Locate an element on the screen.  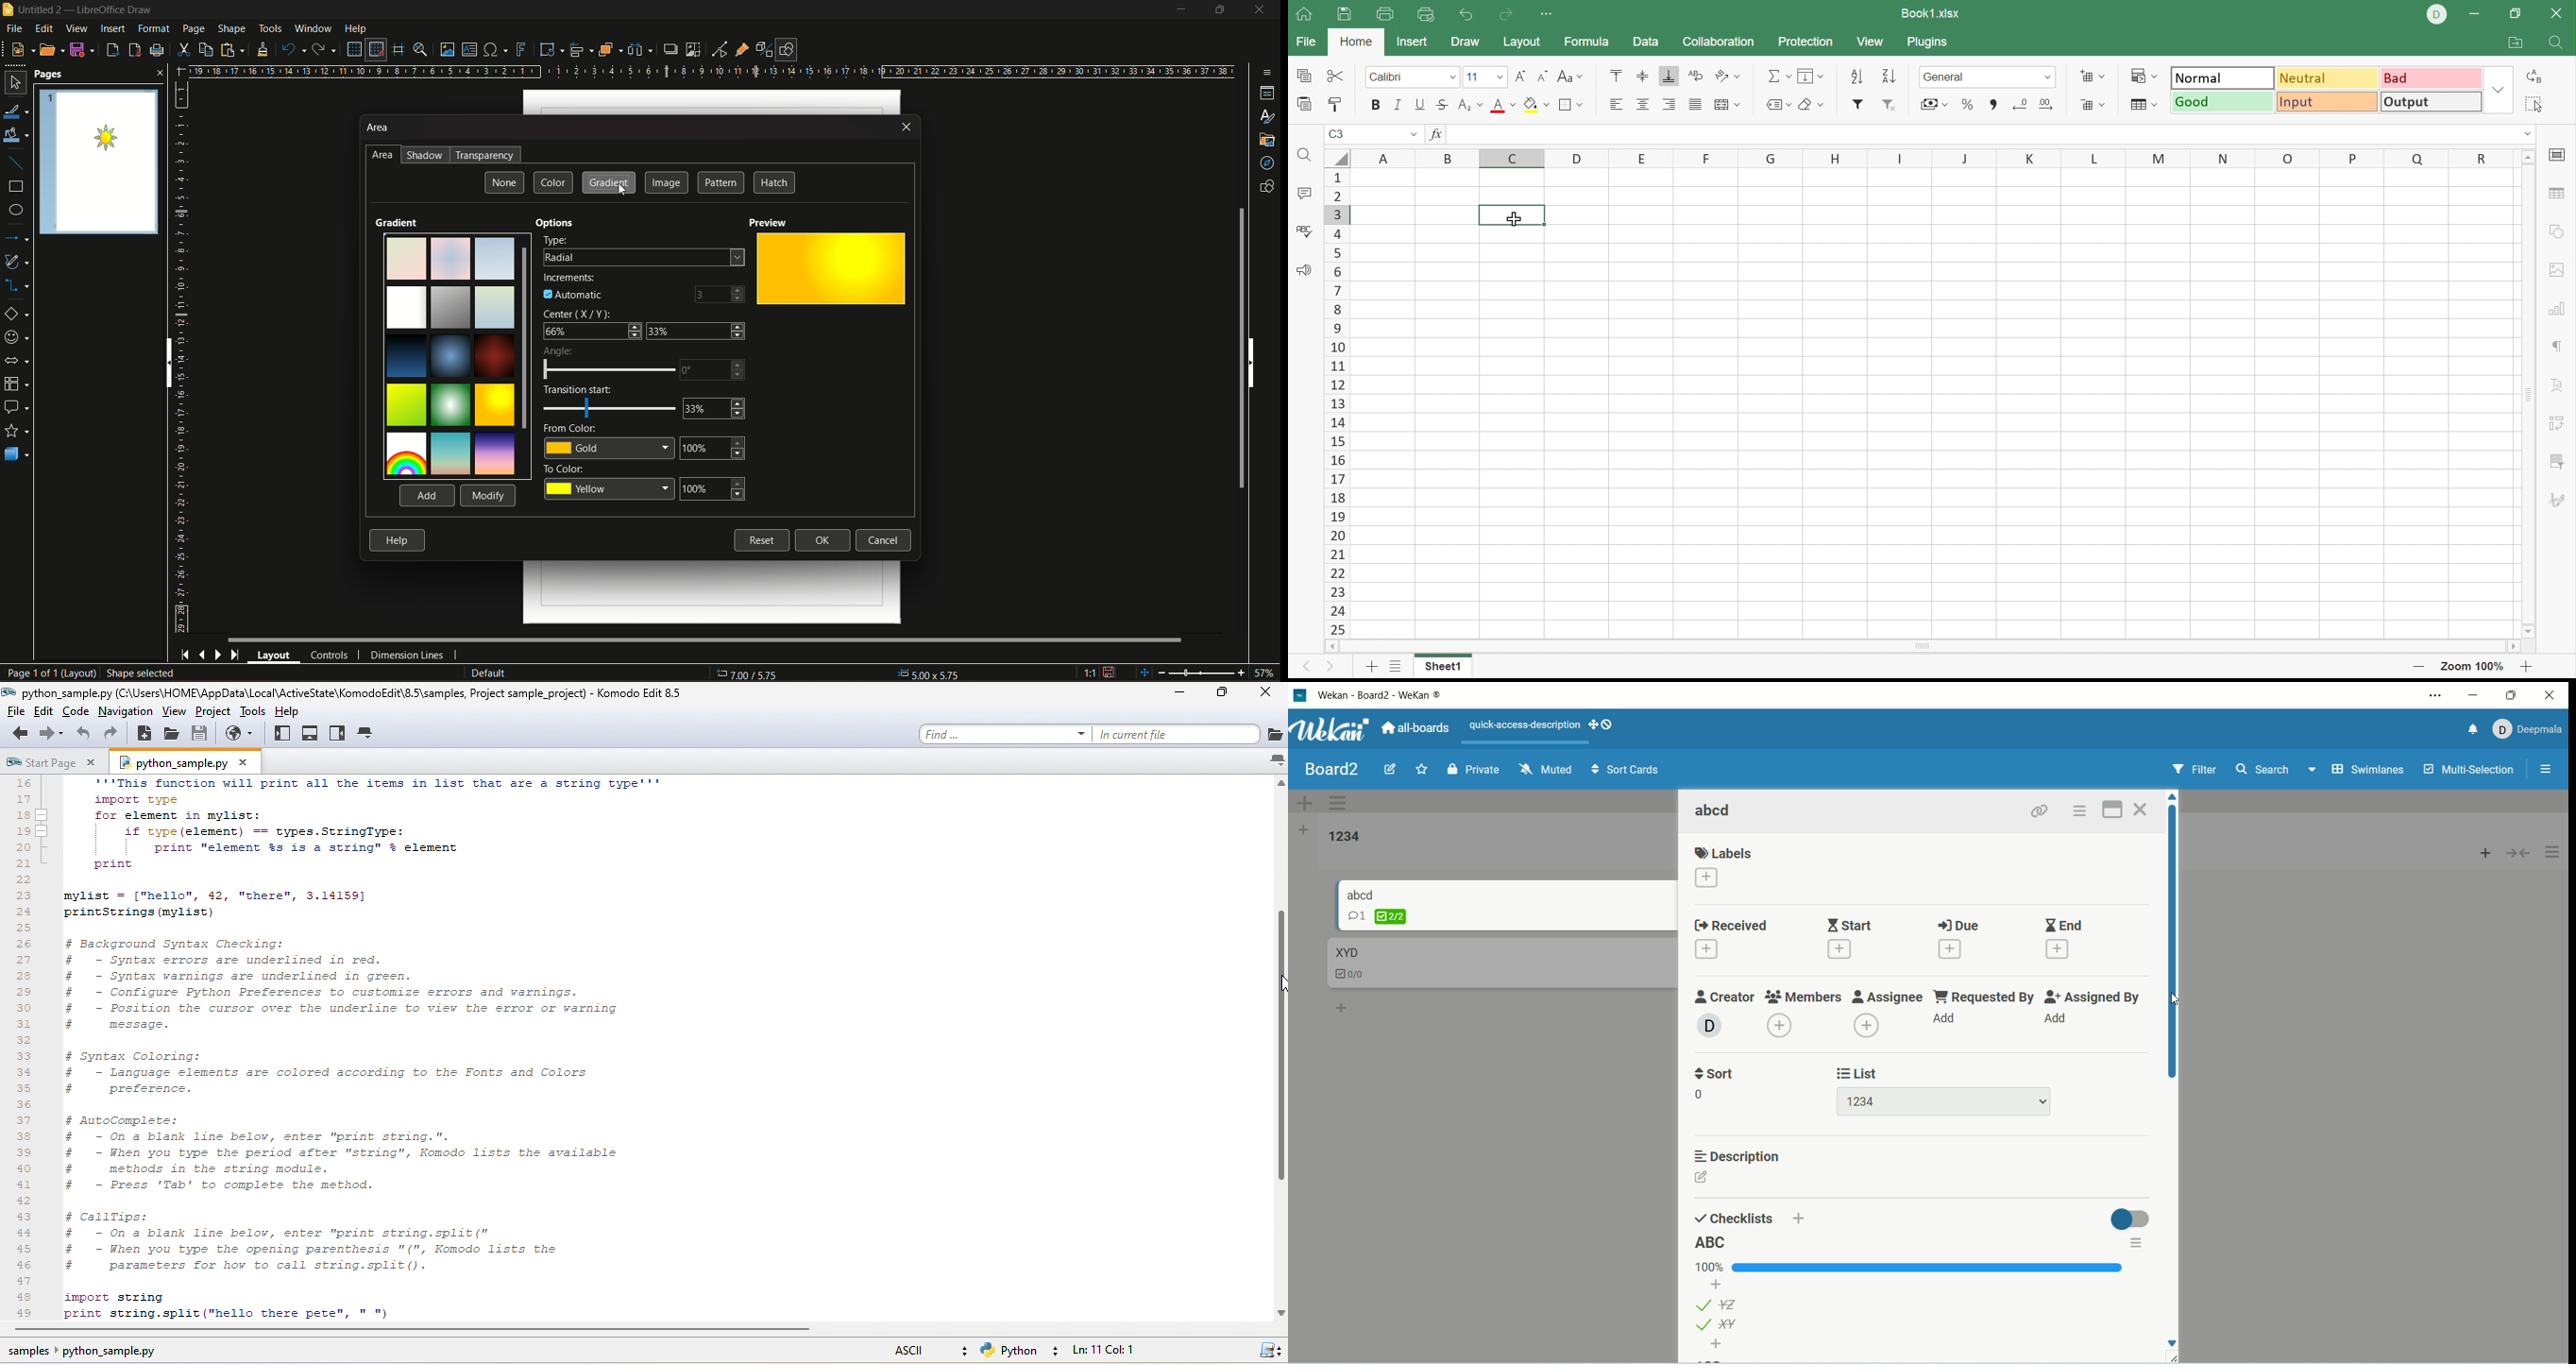
Justified is located at coordinates (1698, 104).